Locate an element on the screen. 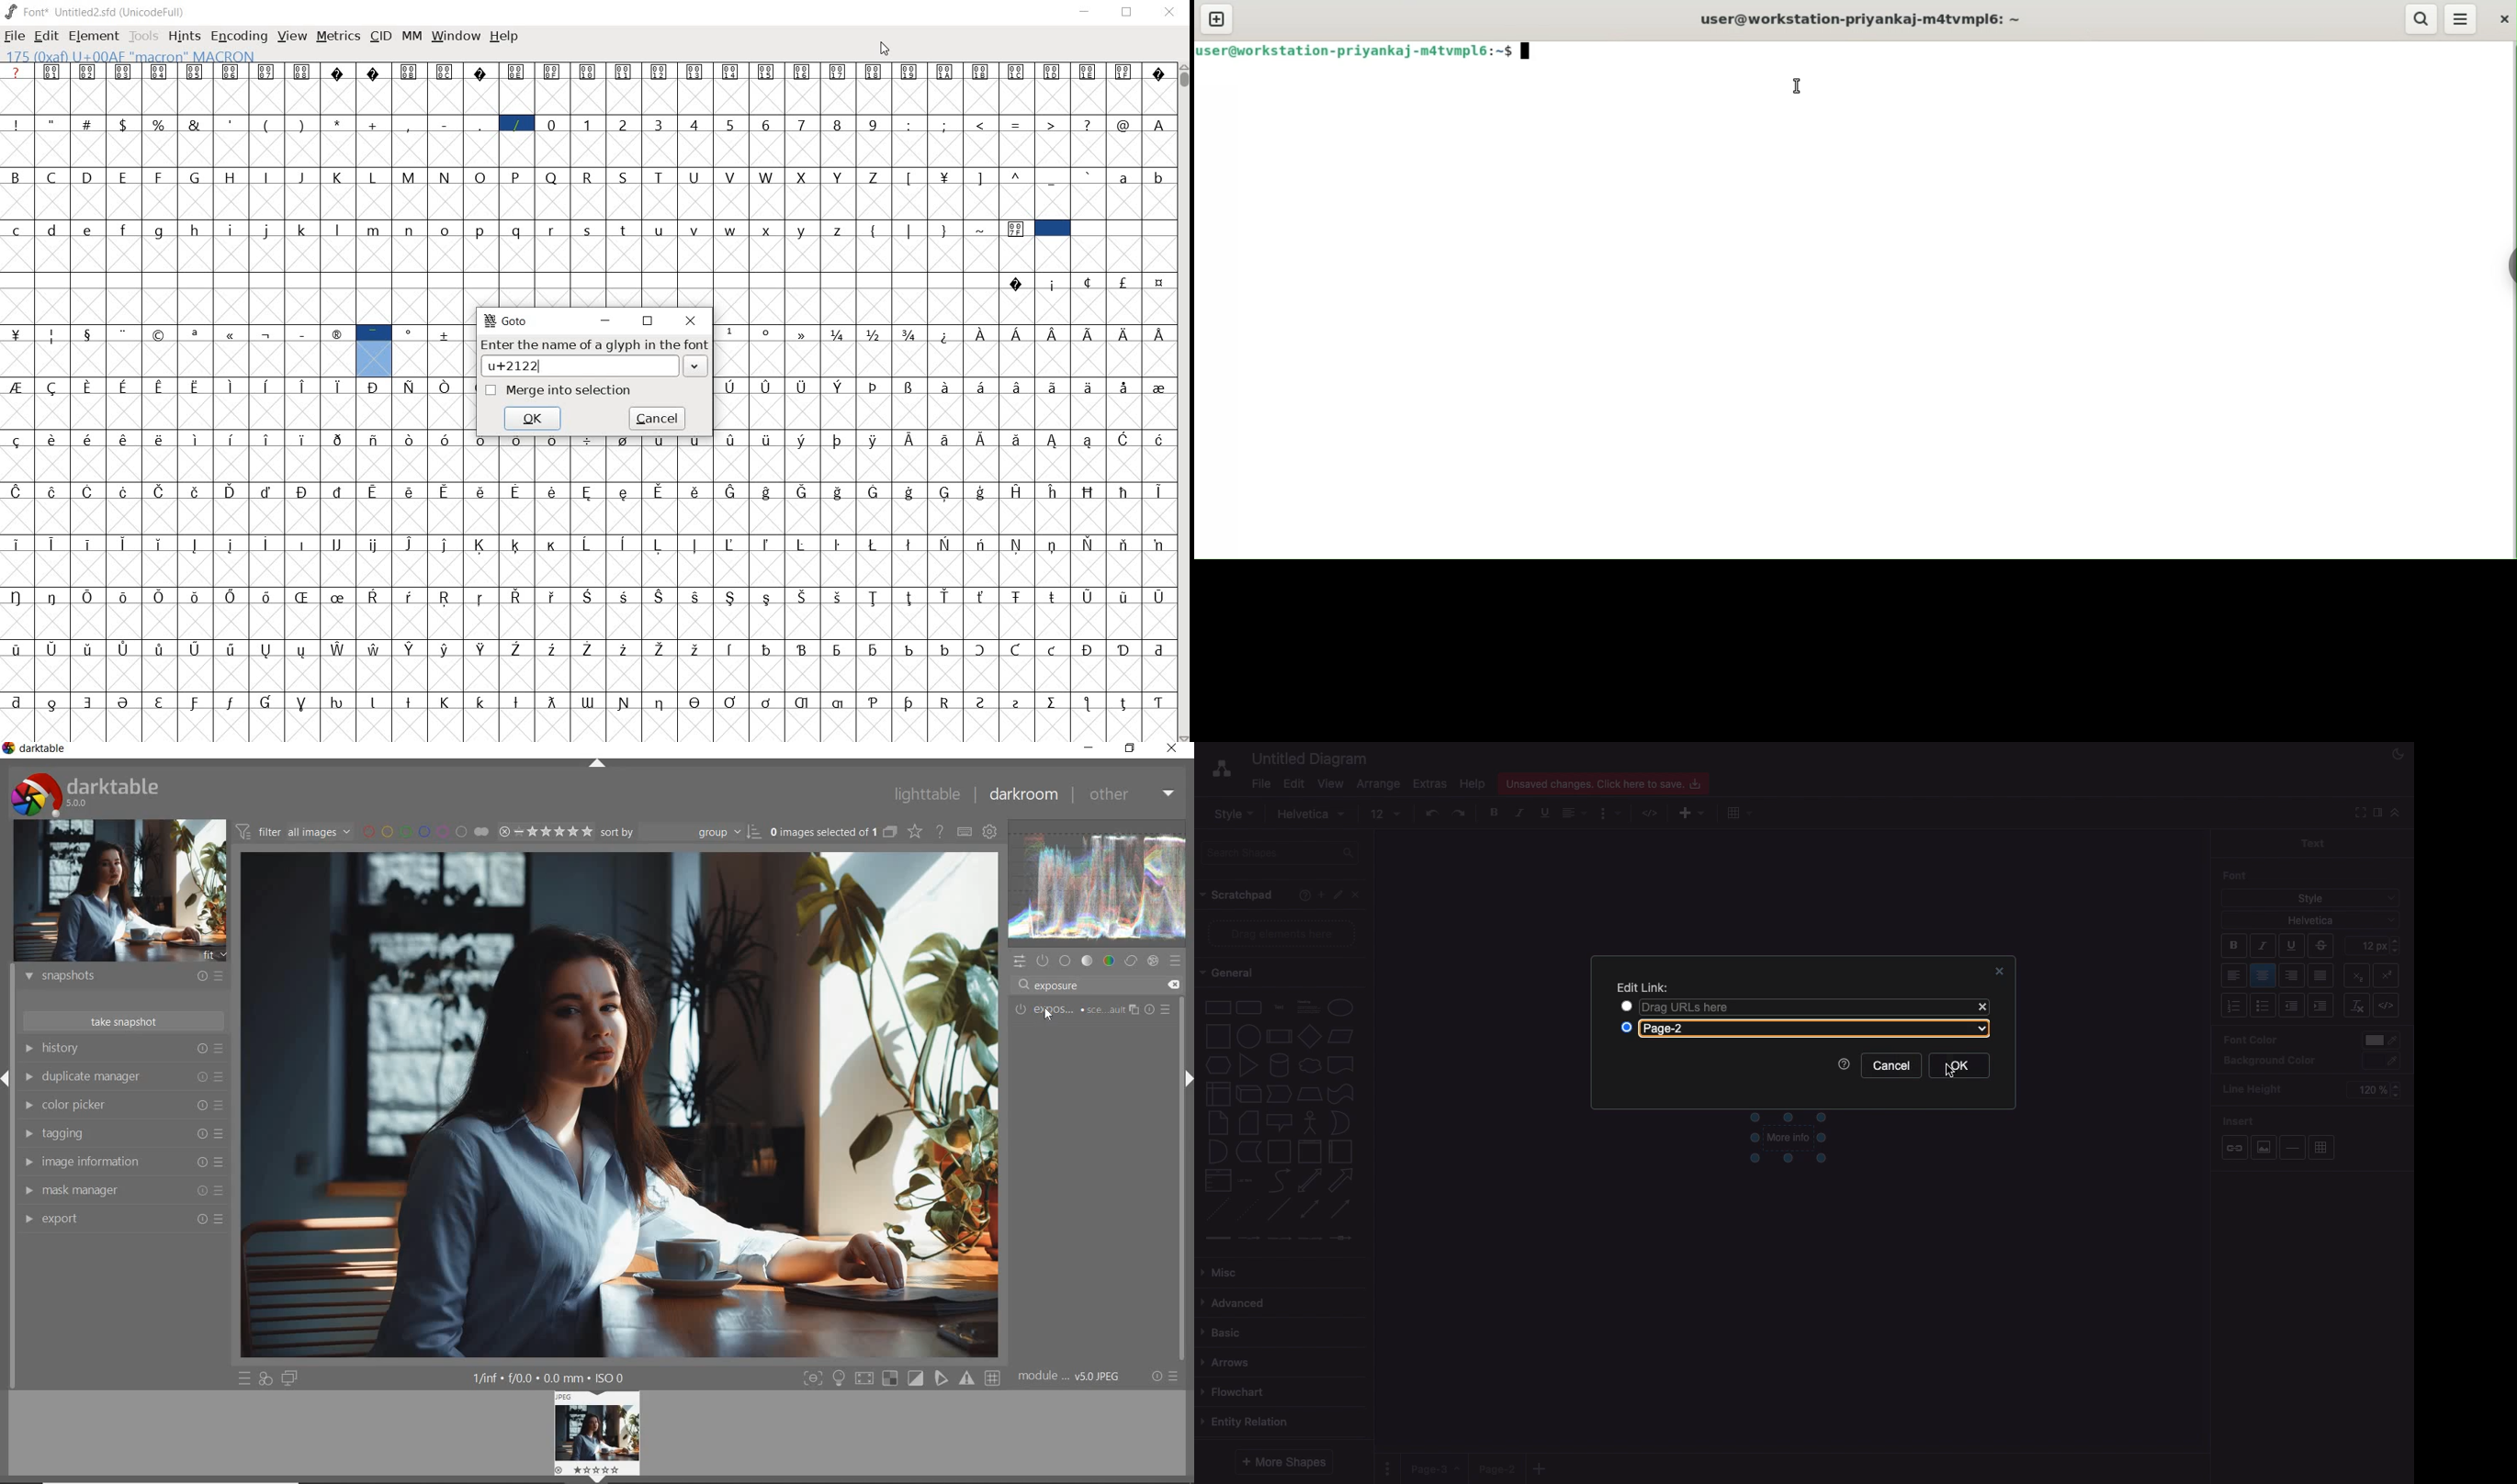  Format is located at coordinates (1610, 814).